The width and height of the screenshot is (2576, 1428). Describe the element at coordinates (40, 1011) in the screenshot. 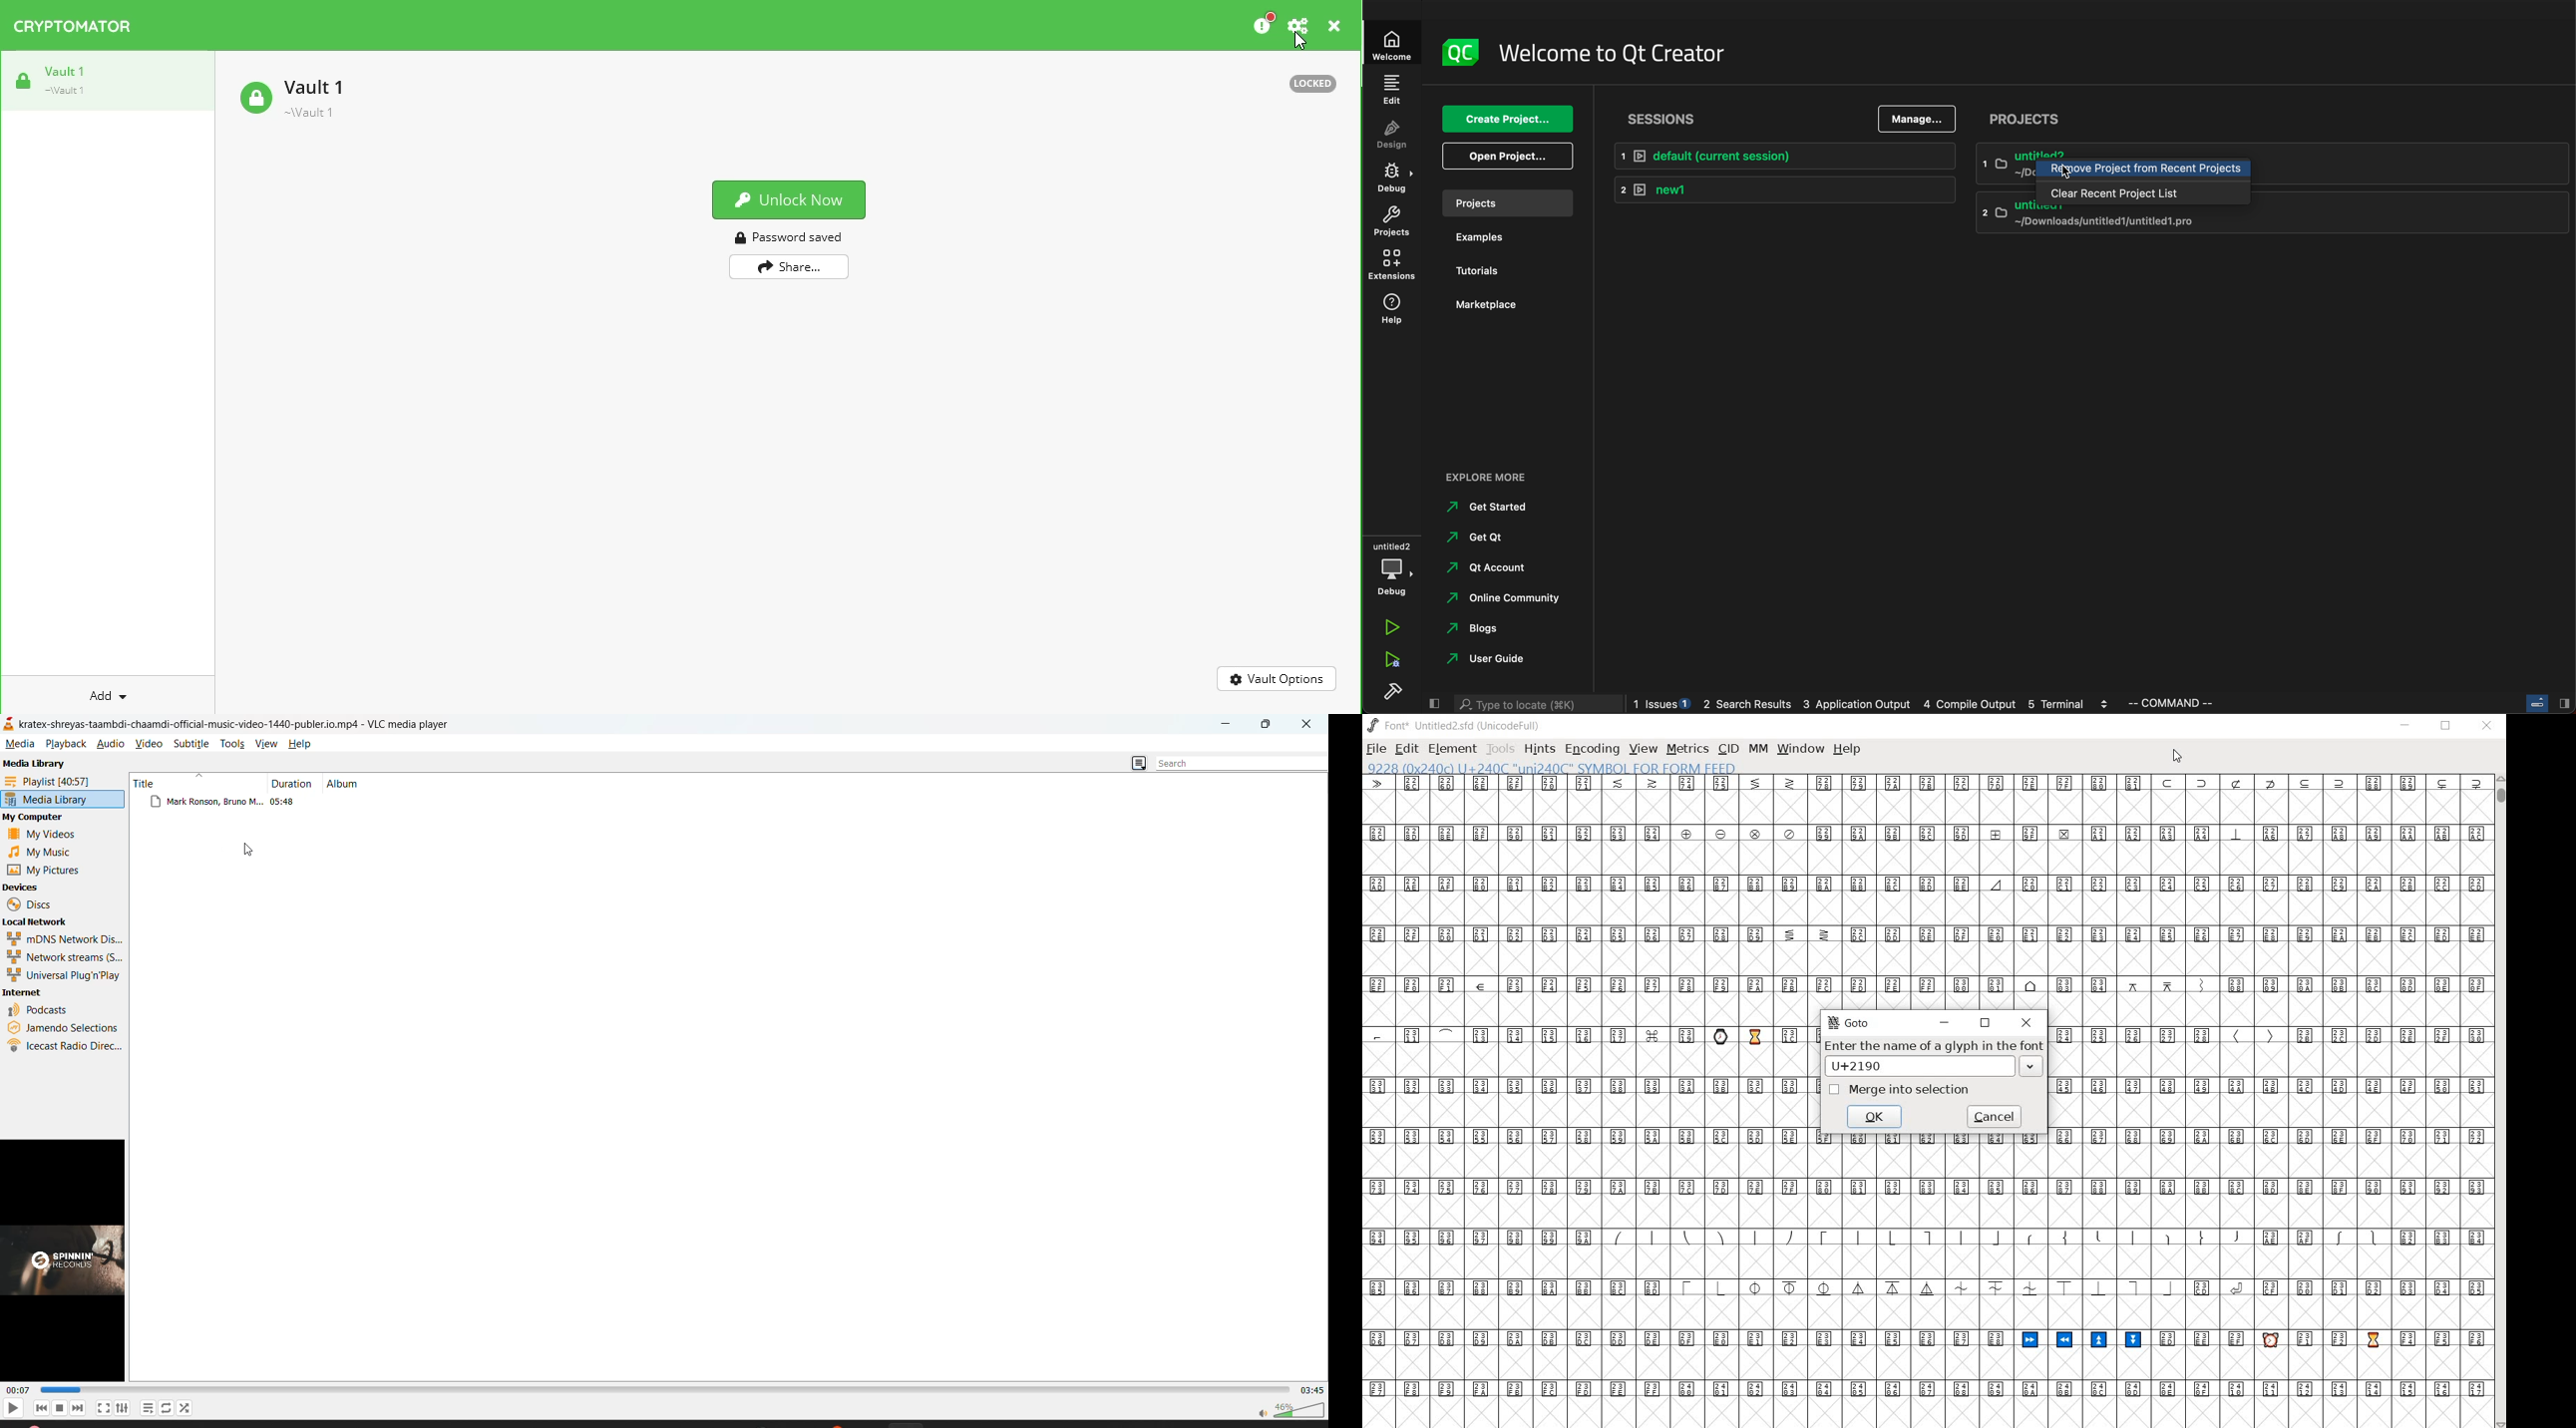

I see `podcasts` at that location.